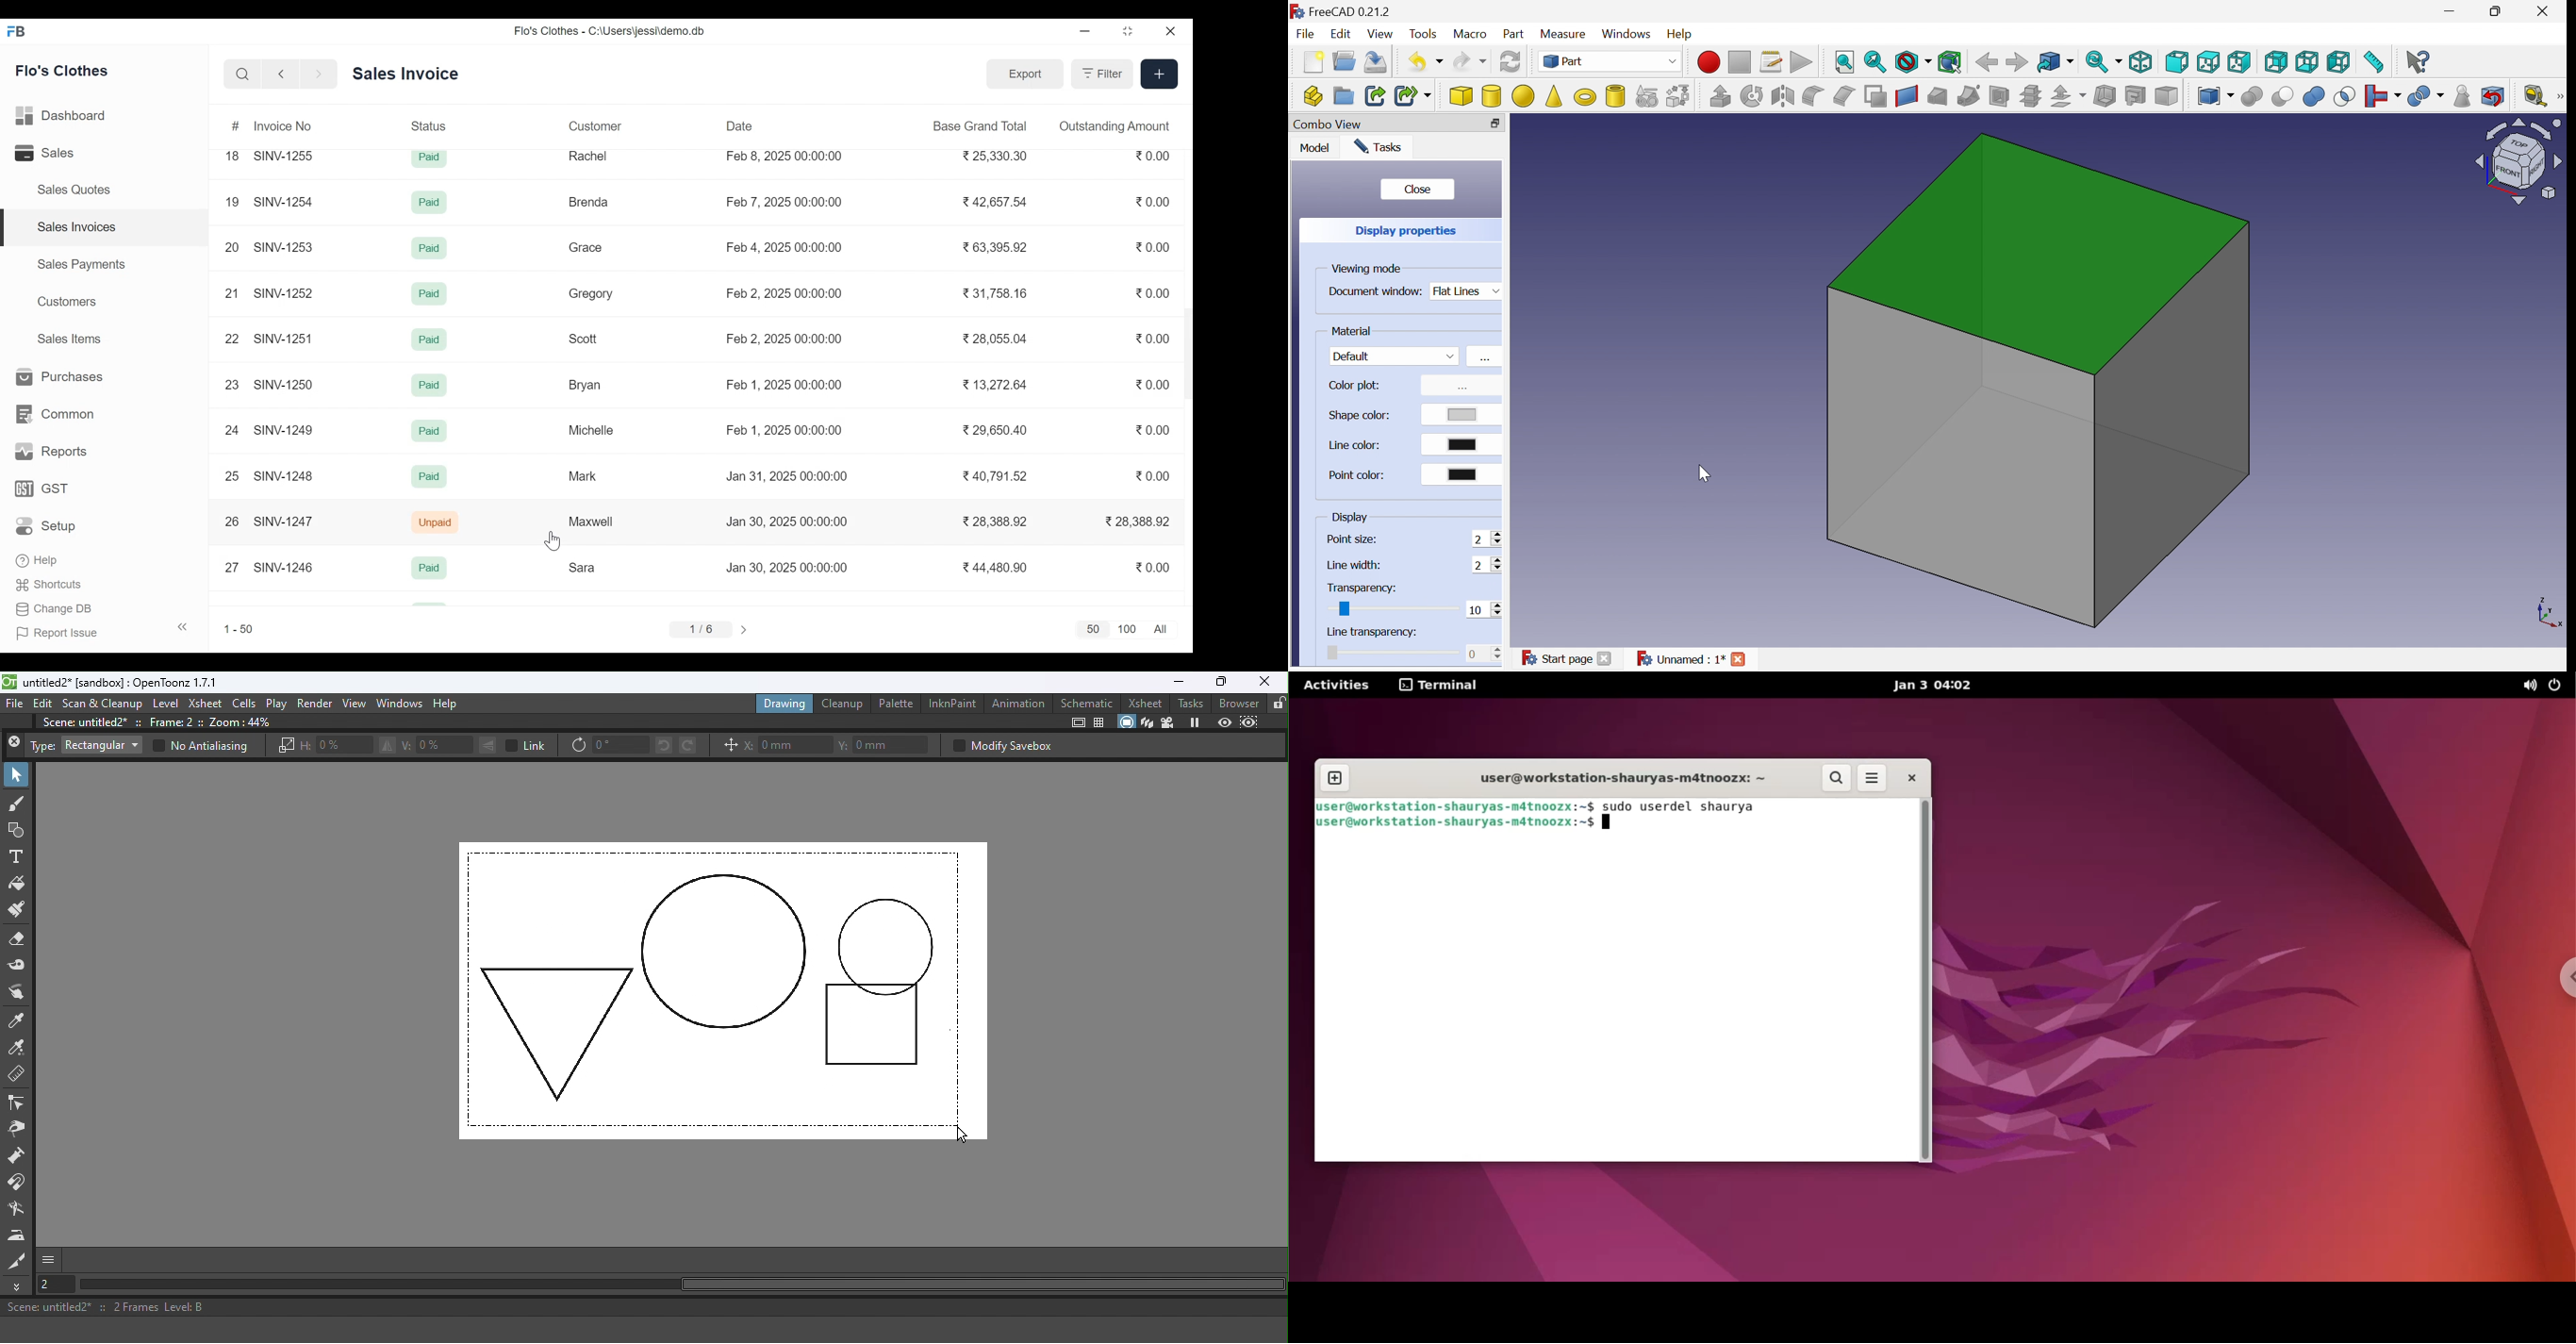  What do you see at coordinates (2177, 63) in the screenshot?
I see `Front` at bounding box center [2177, 63].